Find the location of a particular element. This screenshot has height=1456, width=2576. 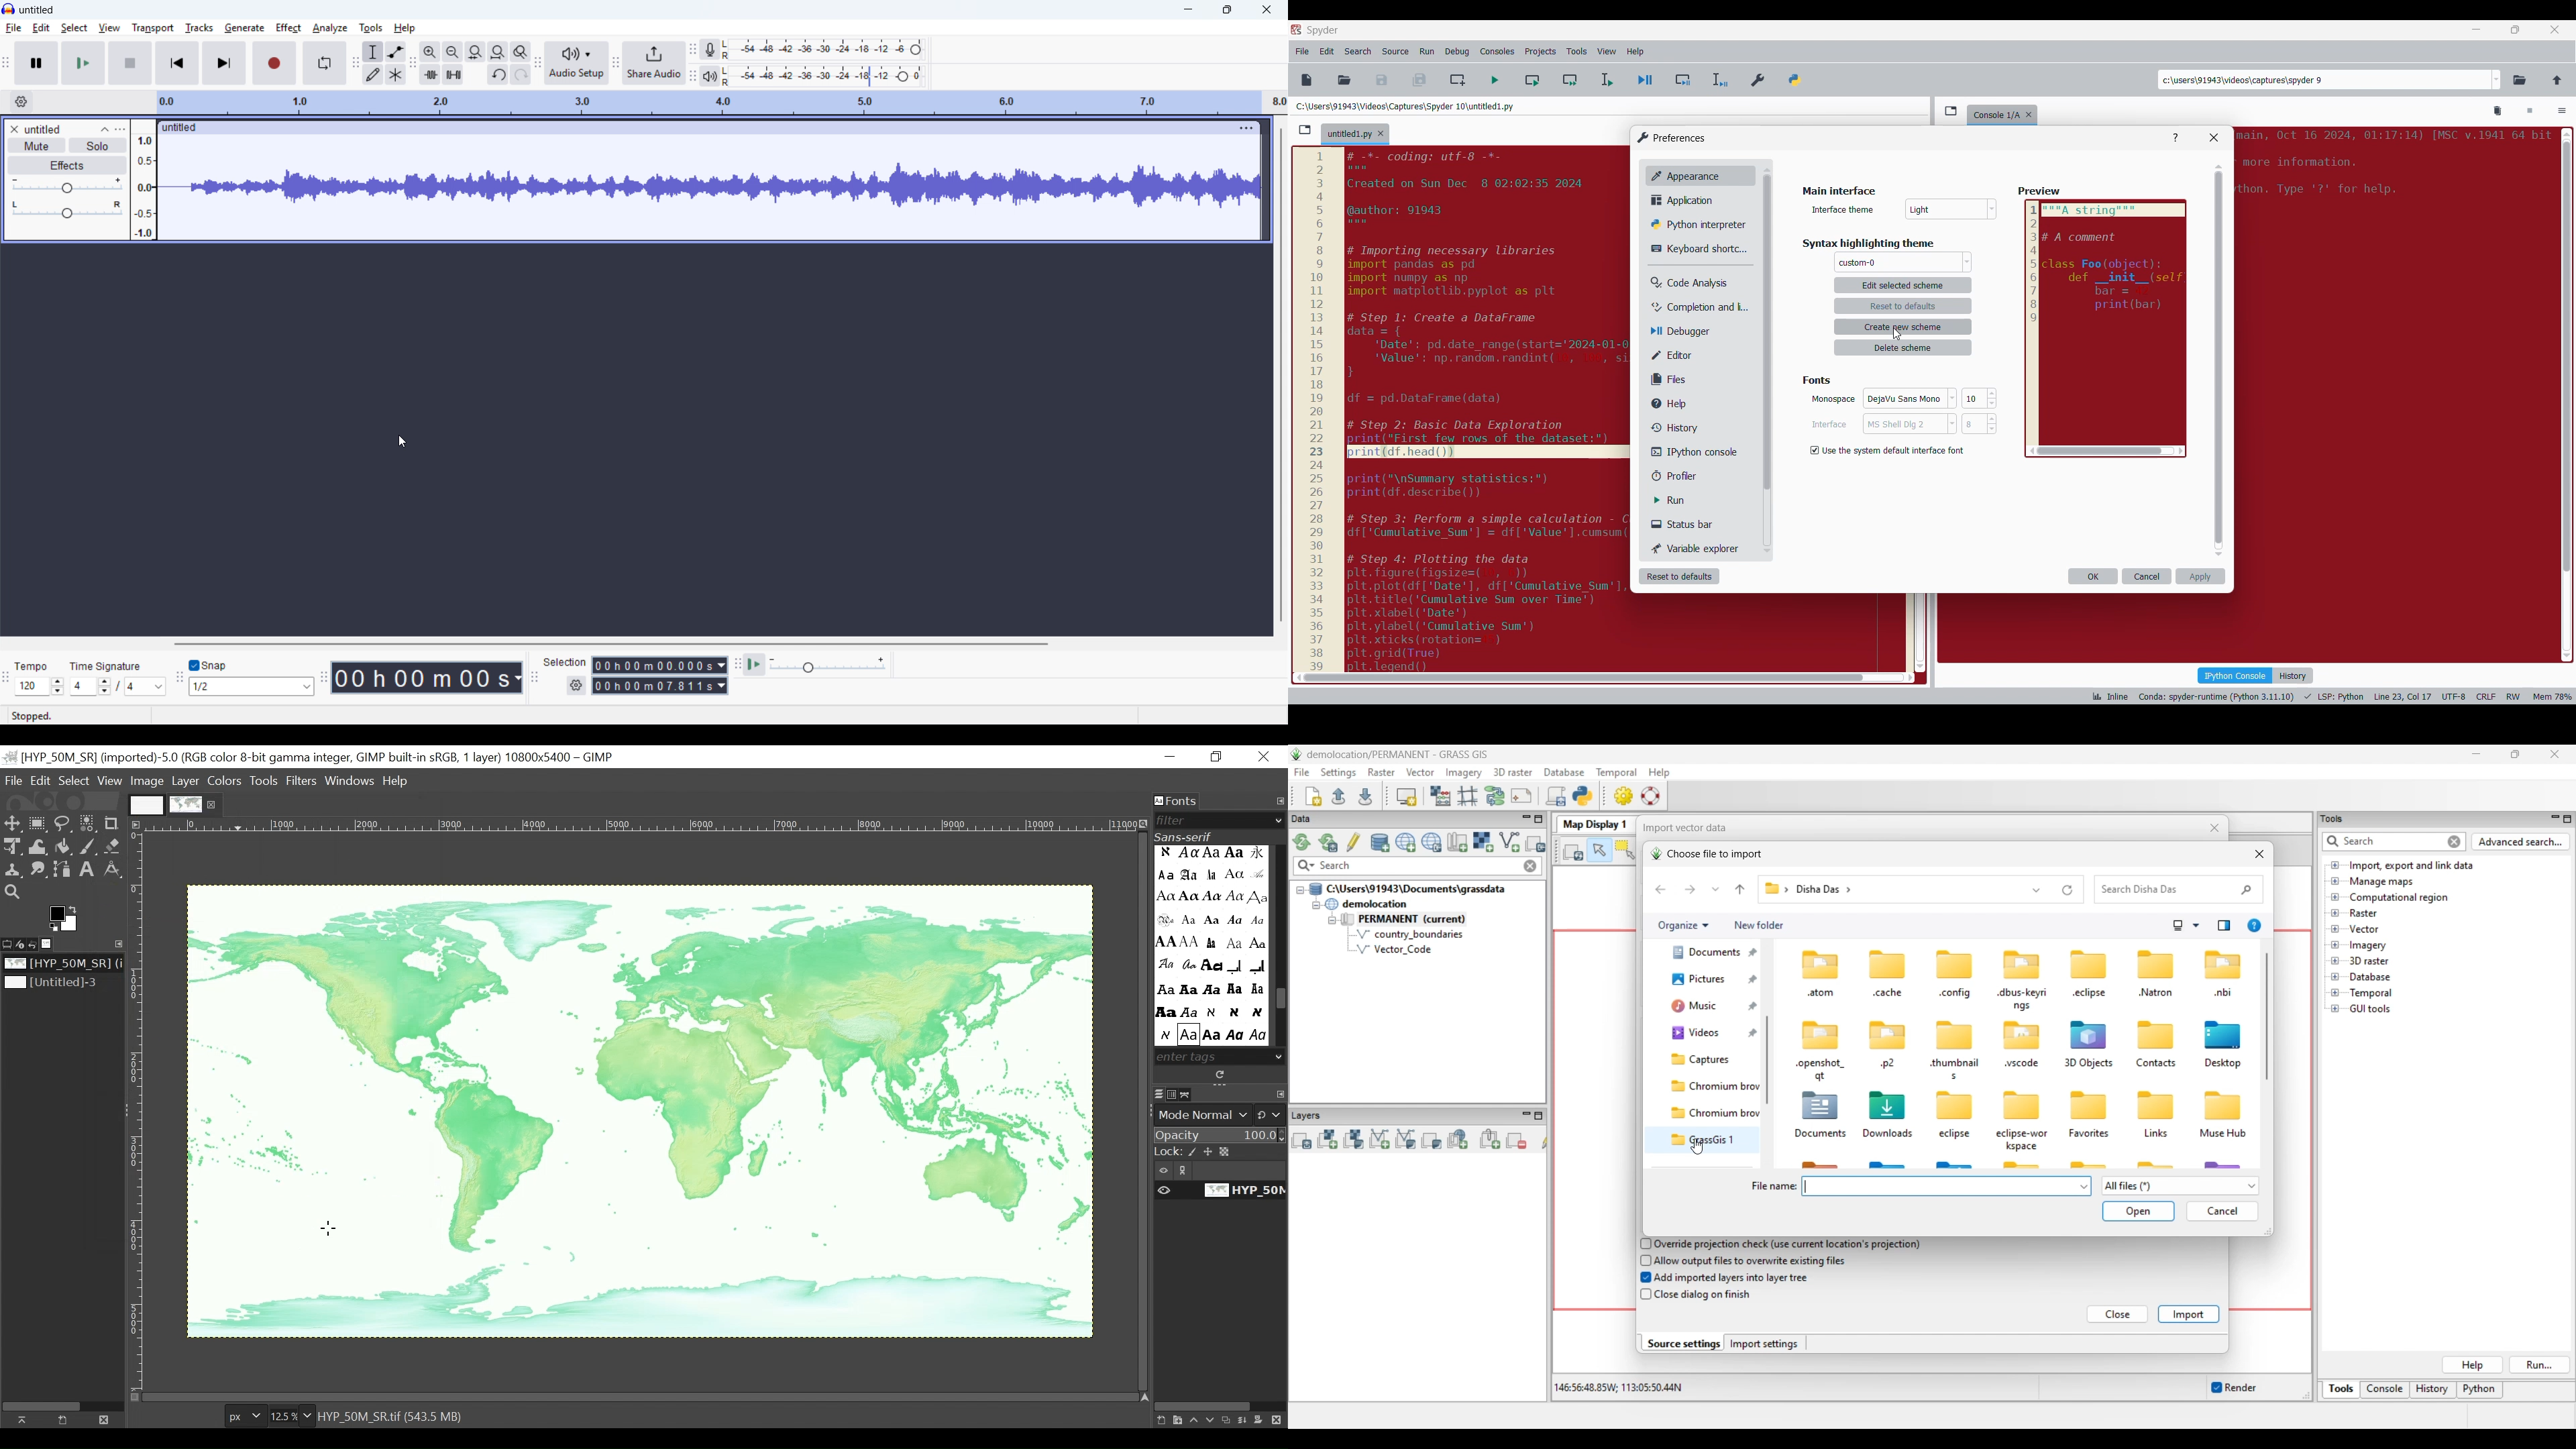

Vertical slide bar is located at coordinates (1767, 360).